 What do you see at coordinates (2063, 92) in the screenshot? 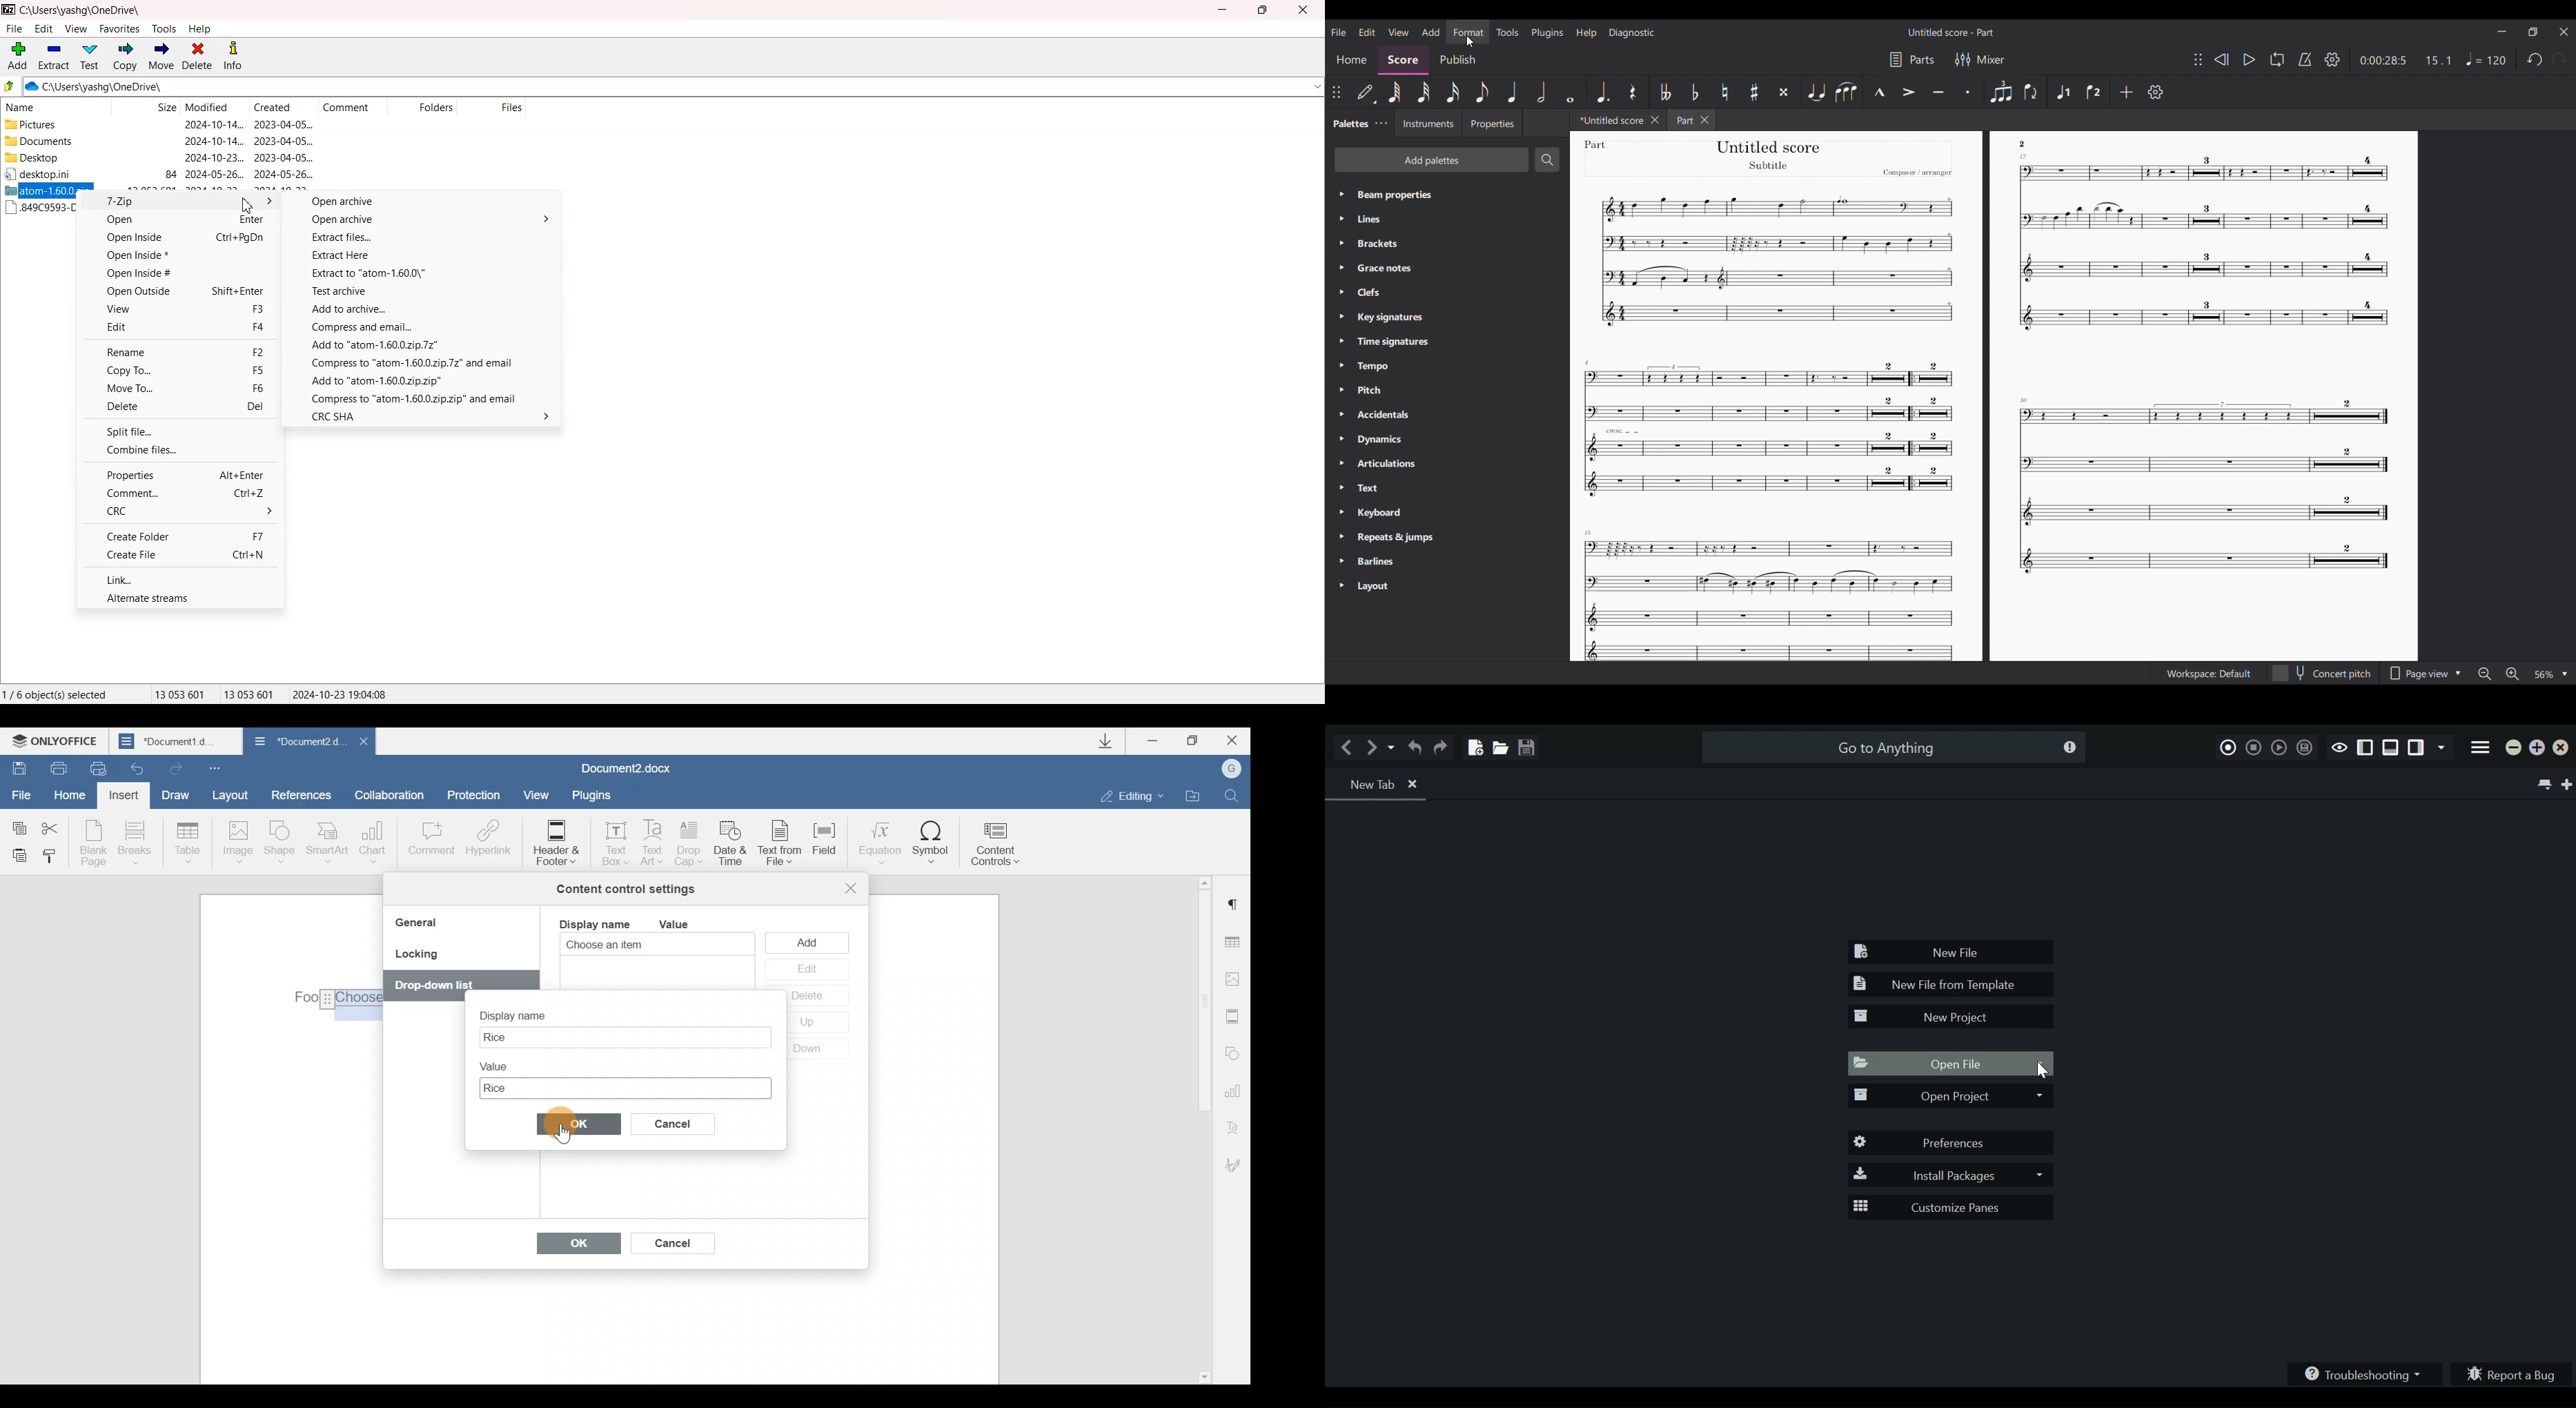
I see `Voice 1` at bounding box center [2063, 92].